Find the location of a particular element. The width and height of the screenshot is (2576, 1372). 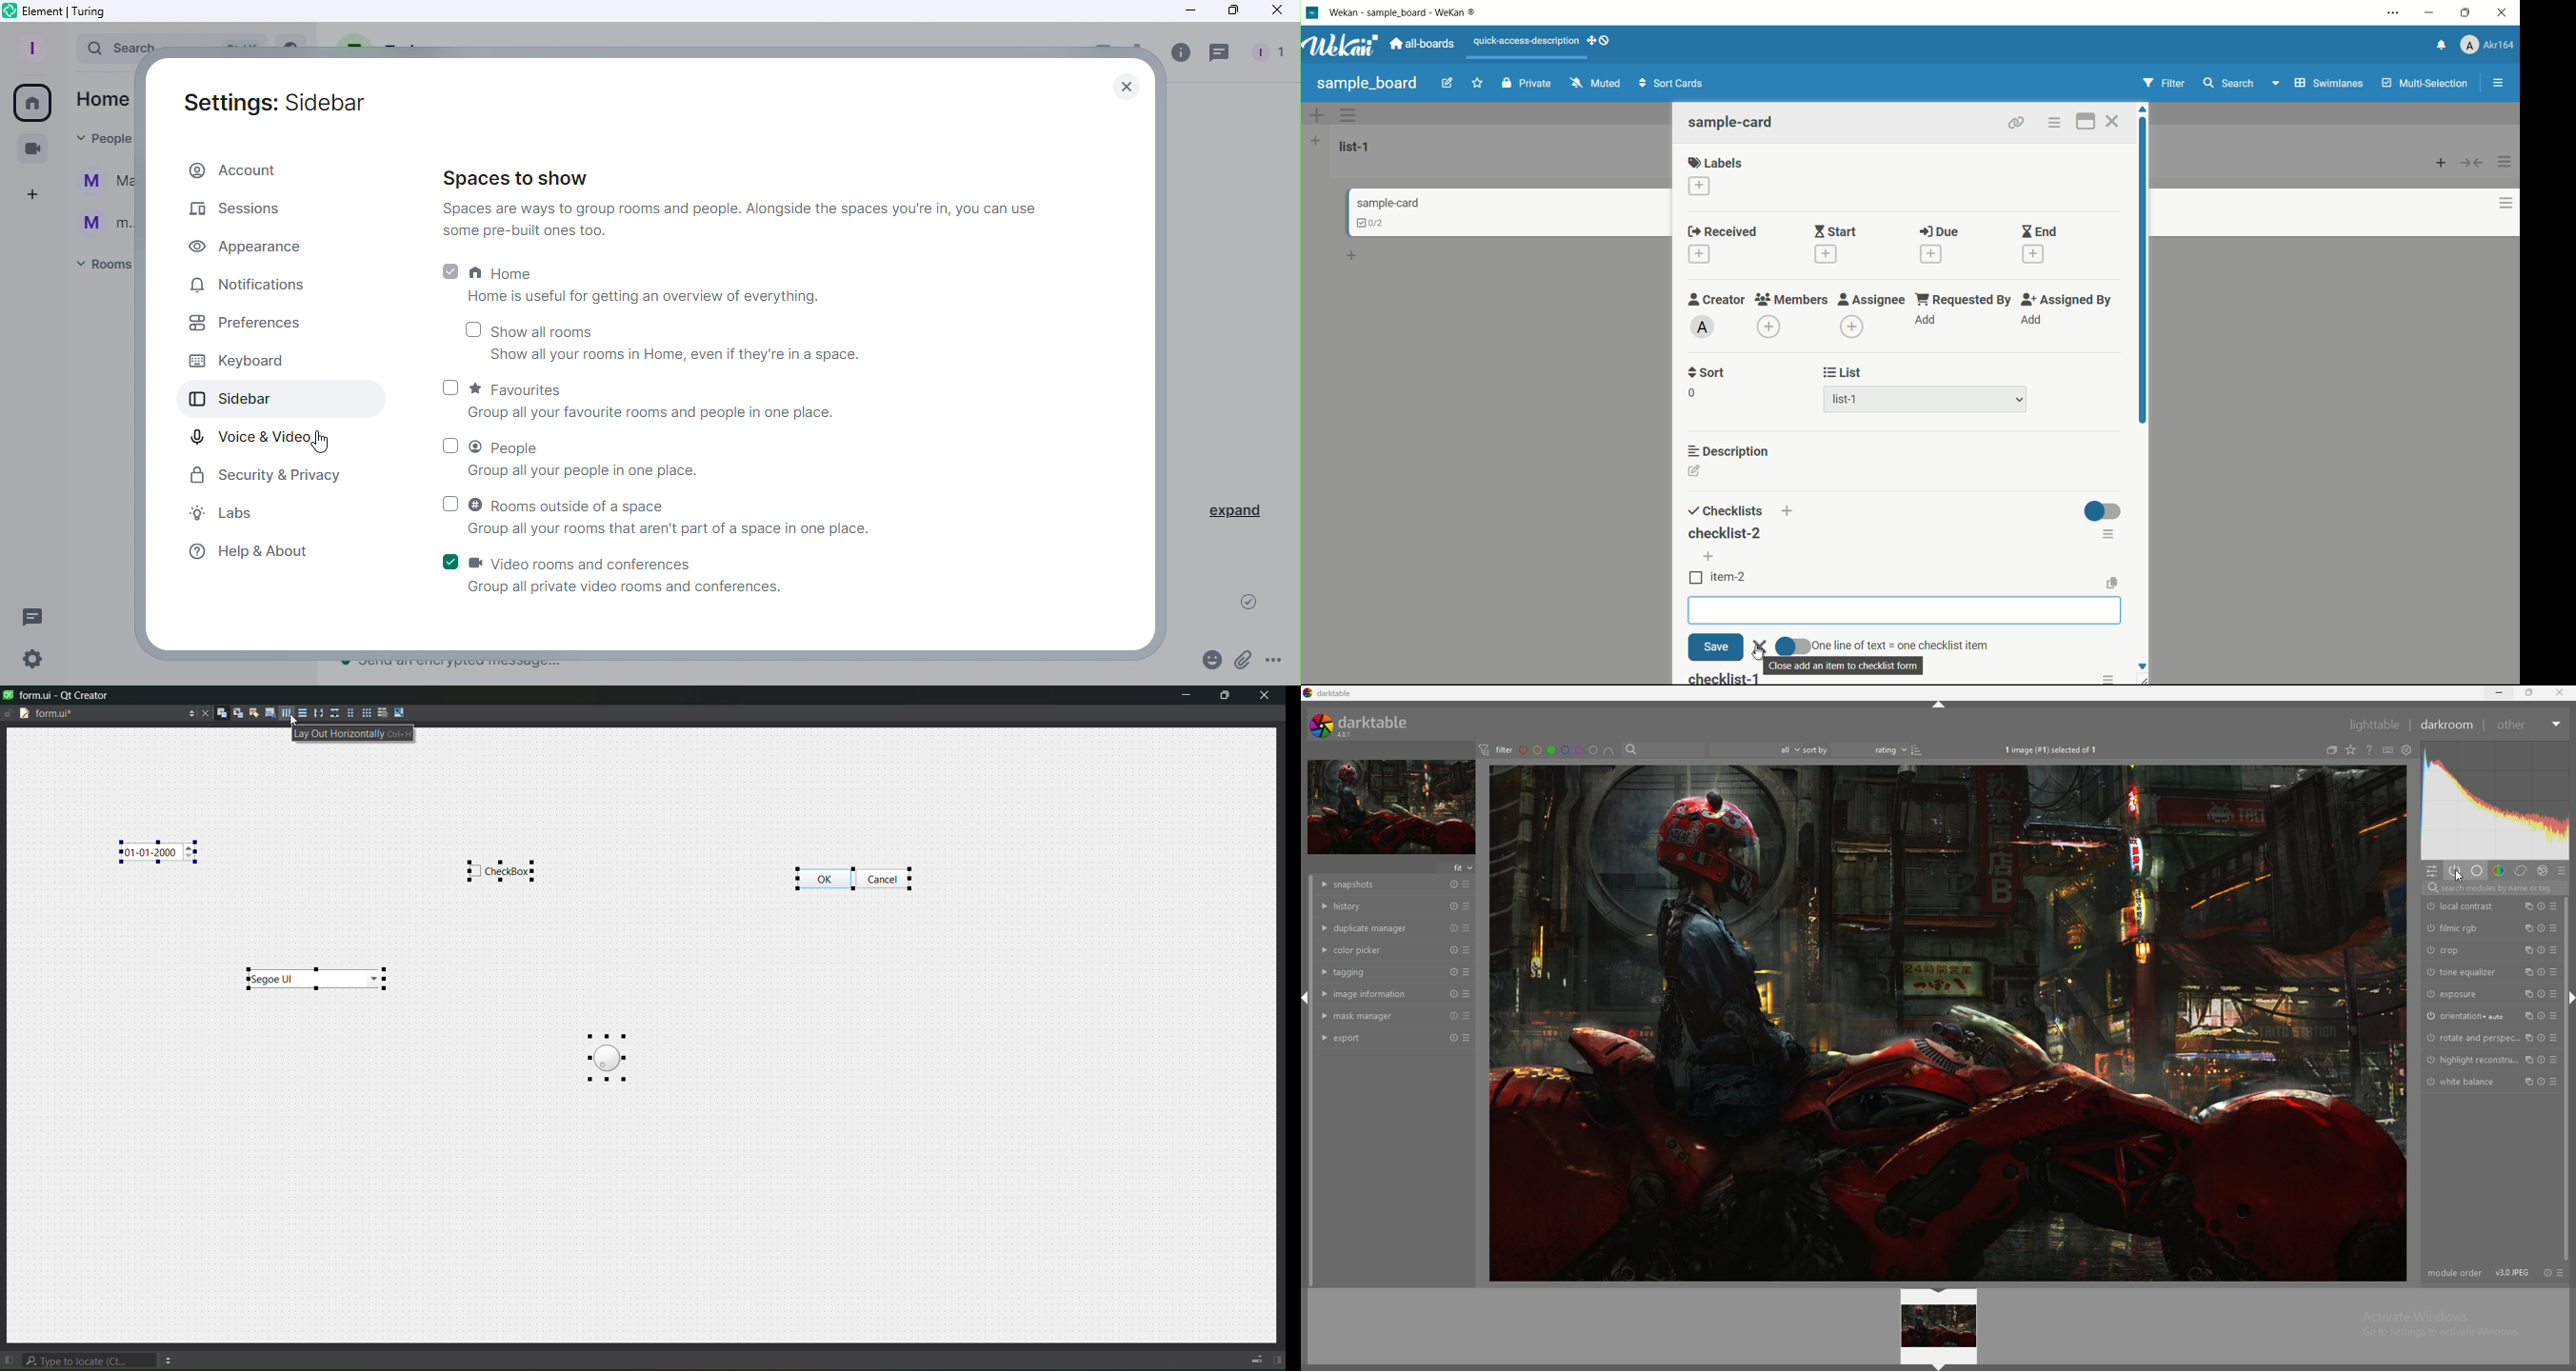

Account is located at coordinates (241, 168).